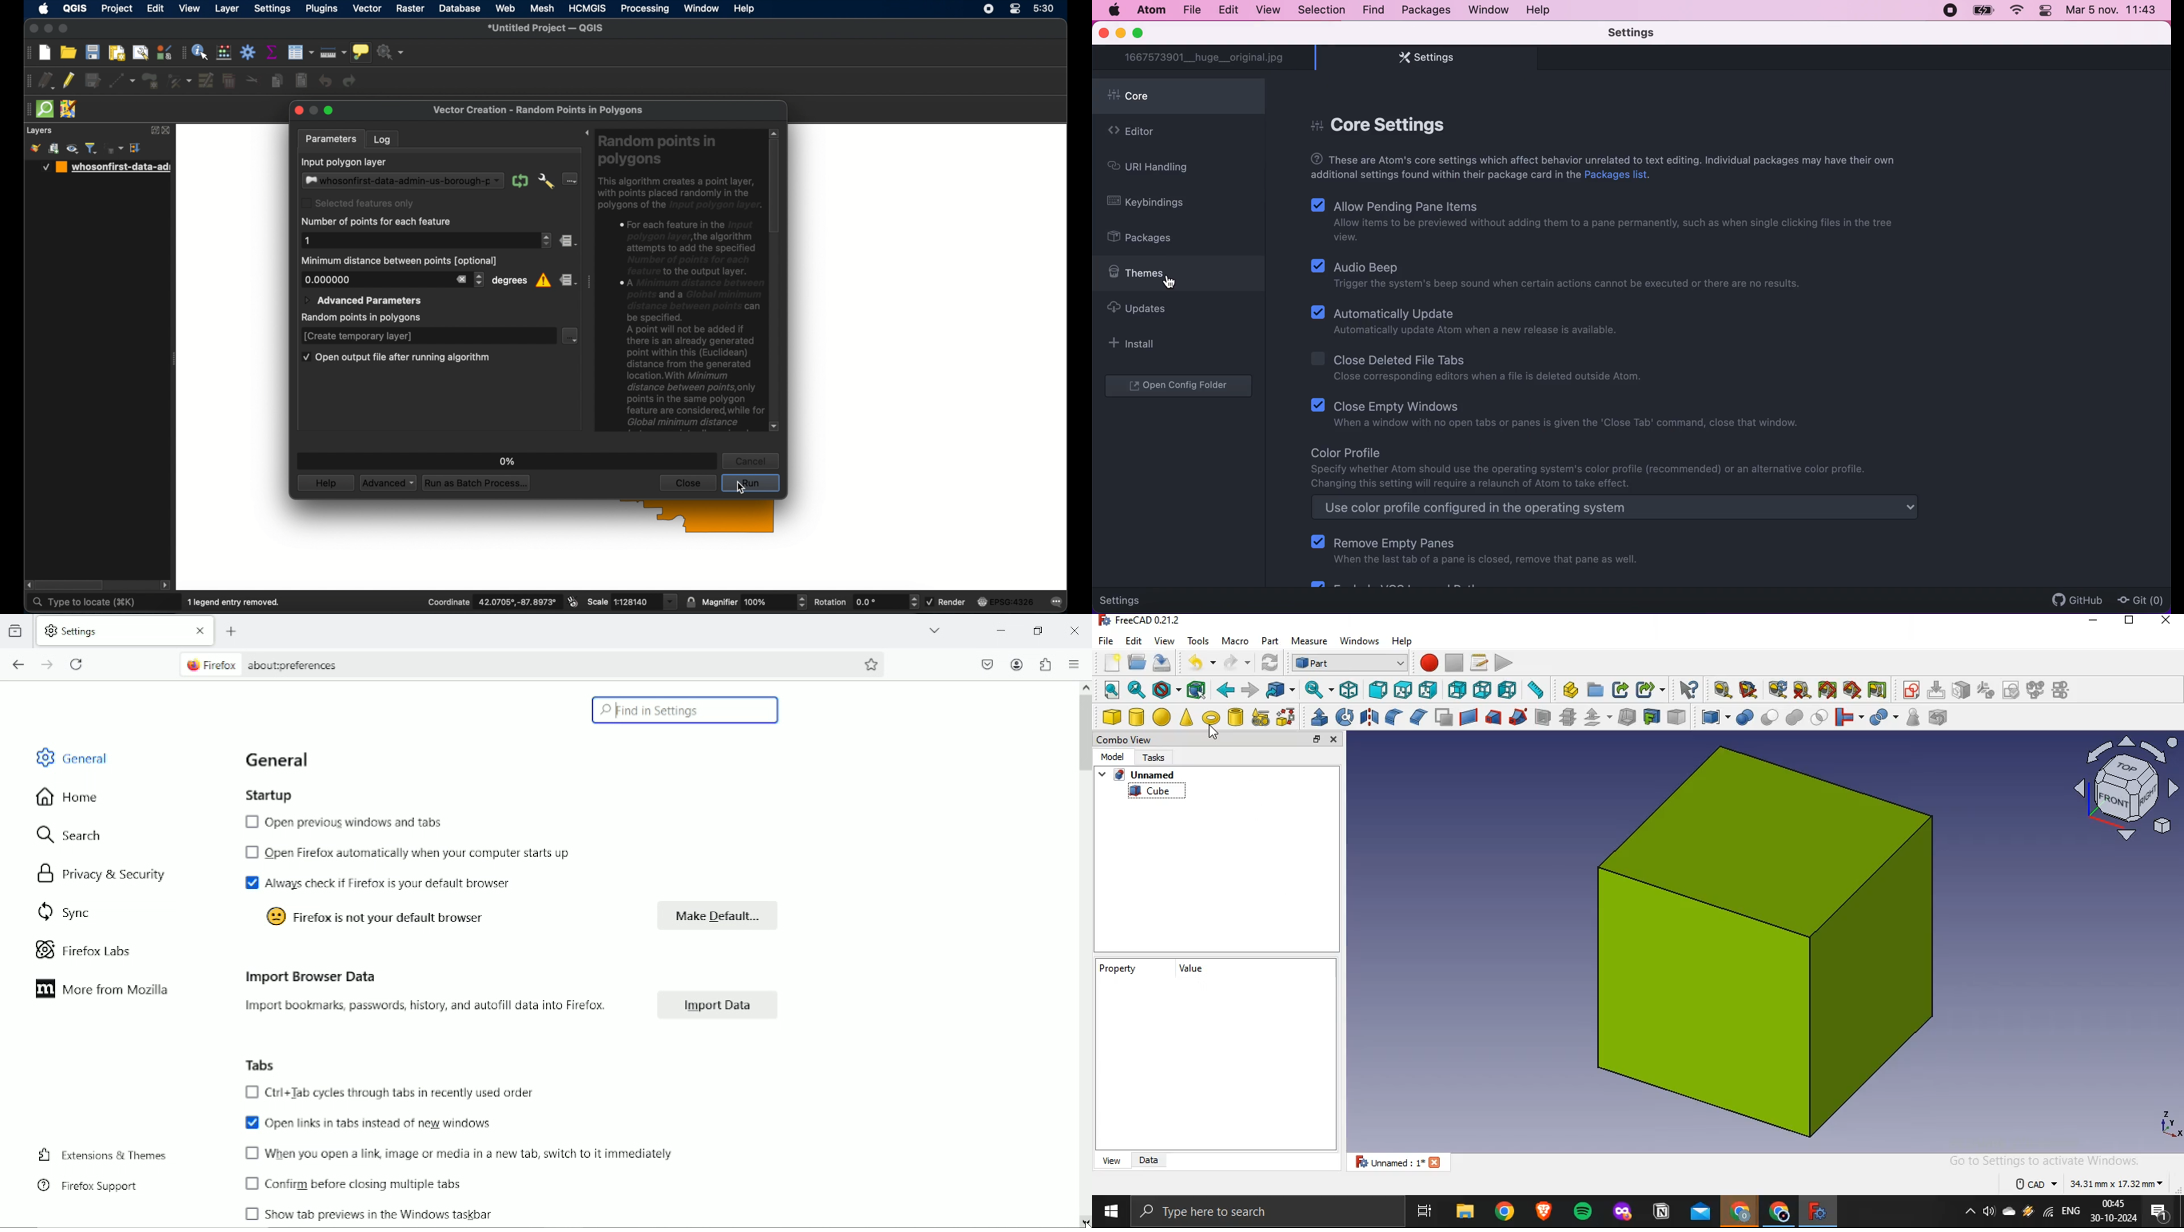  What do you see at coordinates (587, 134) in the screenshot?
I see `expand` at bounding box center [587, 134].